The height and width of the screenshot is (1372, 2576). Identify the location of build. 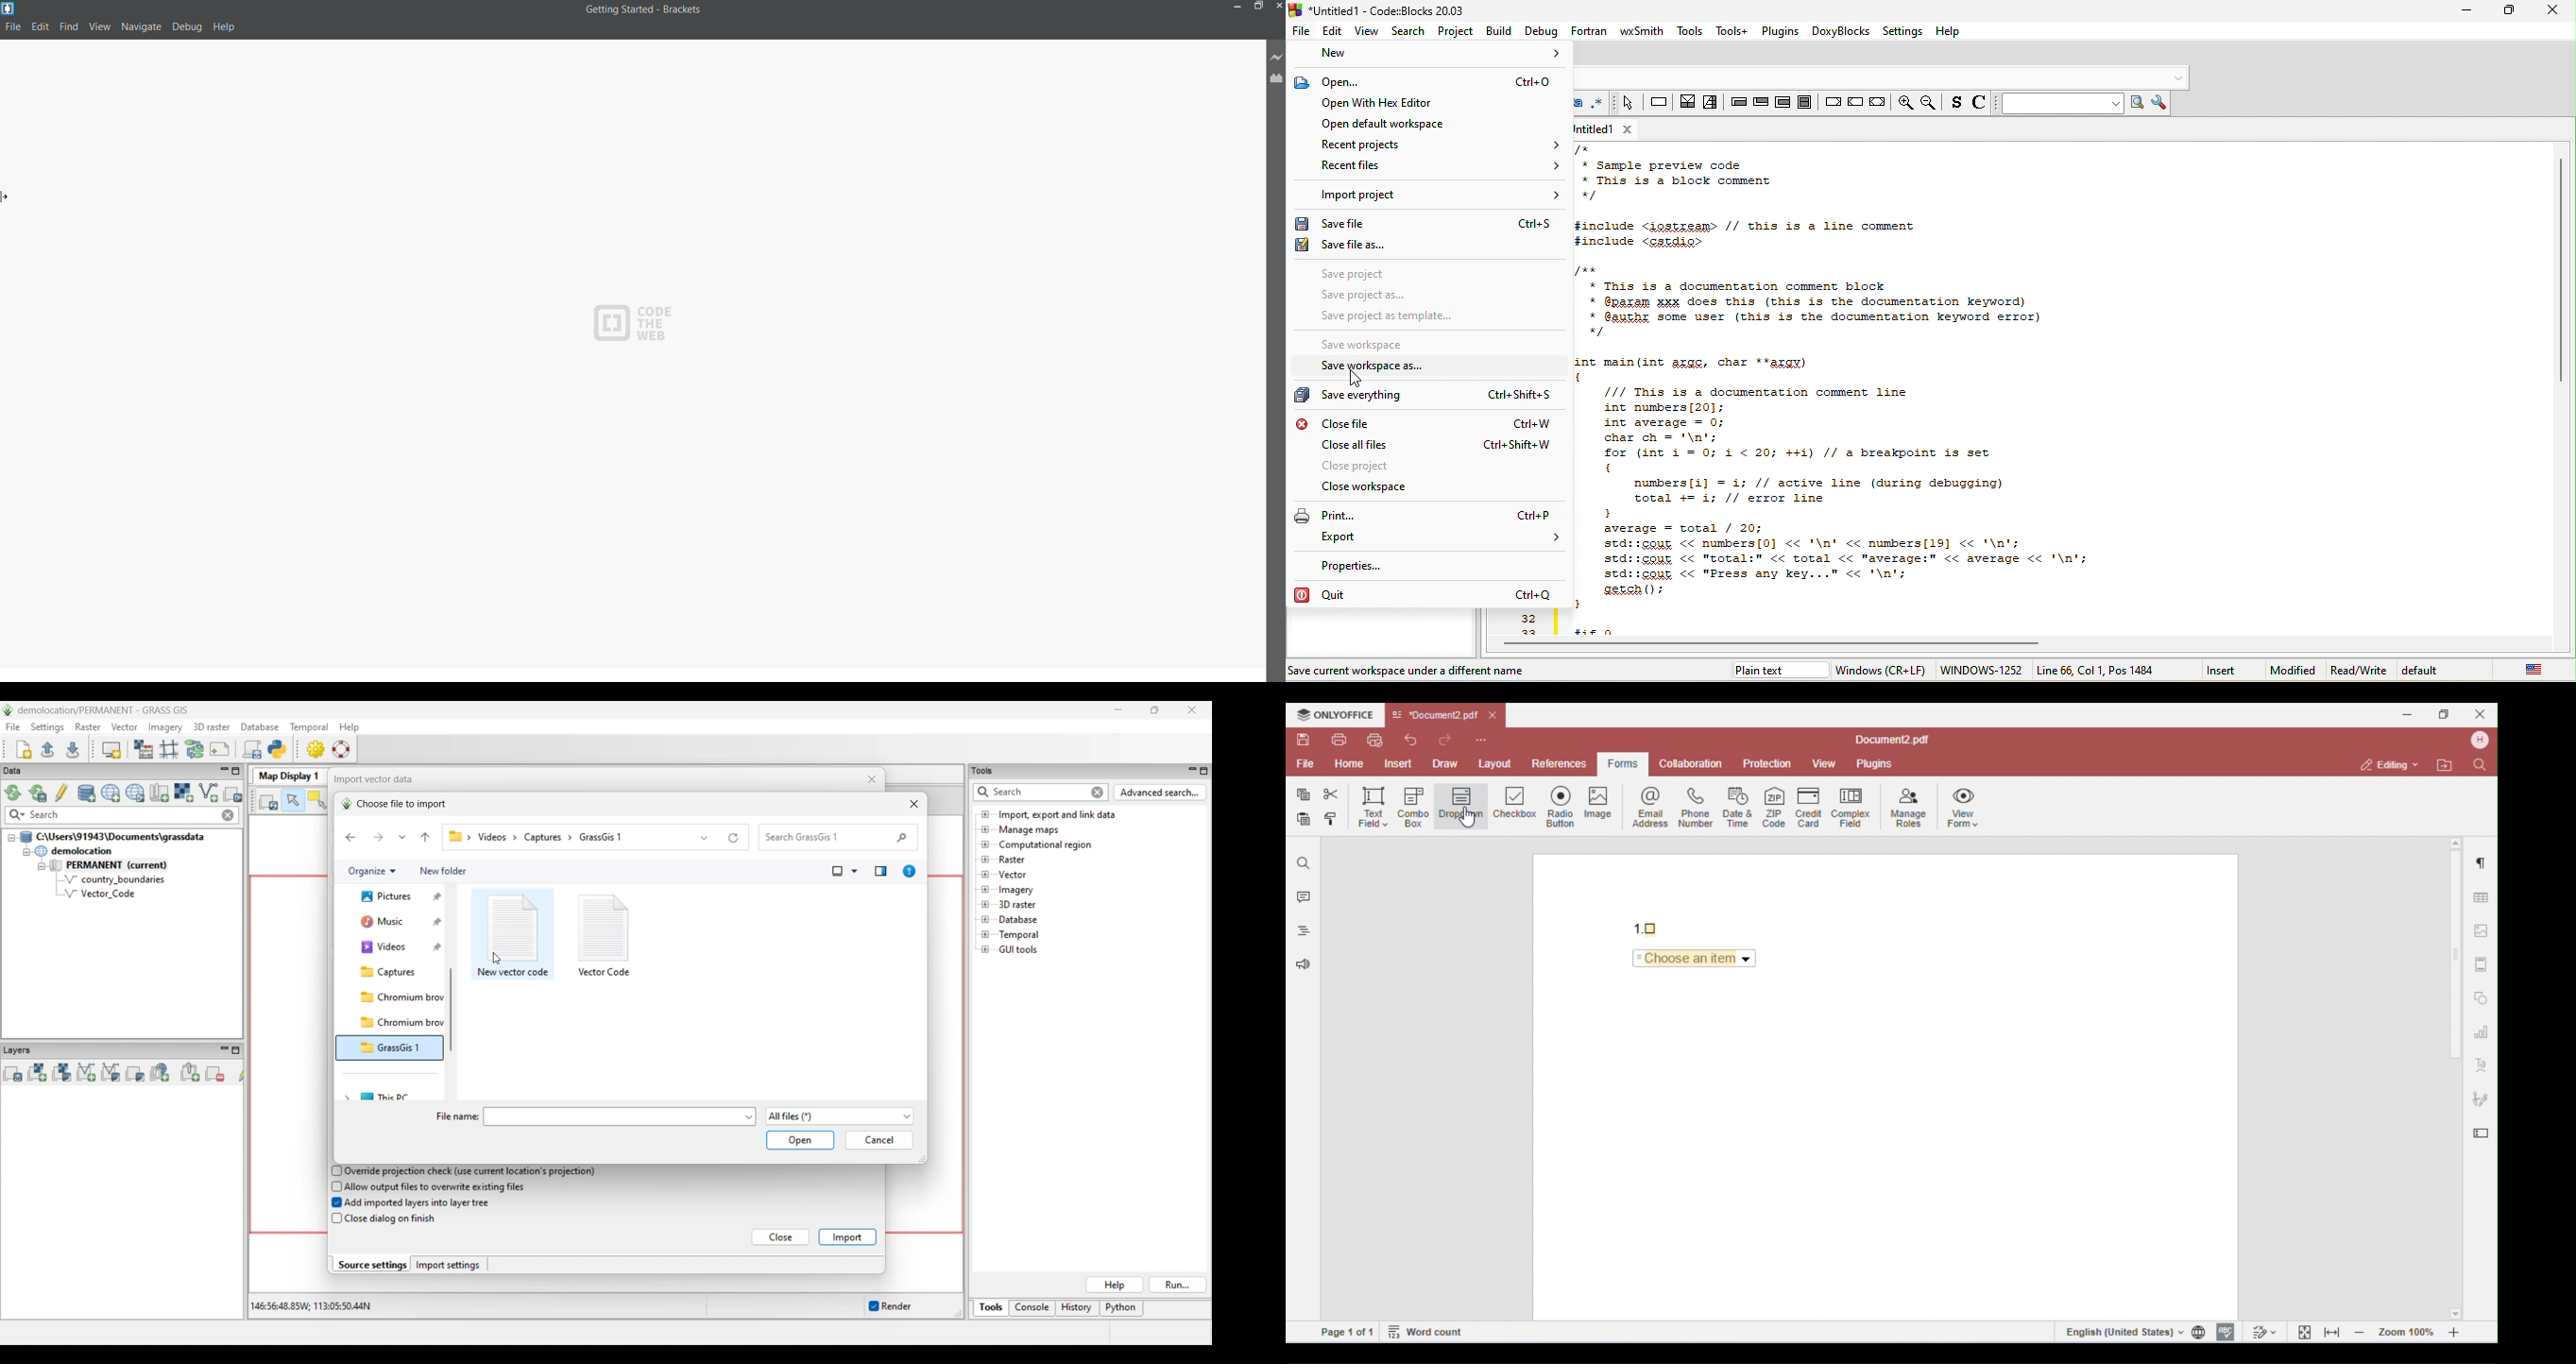
(1501, 31).